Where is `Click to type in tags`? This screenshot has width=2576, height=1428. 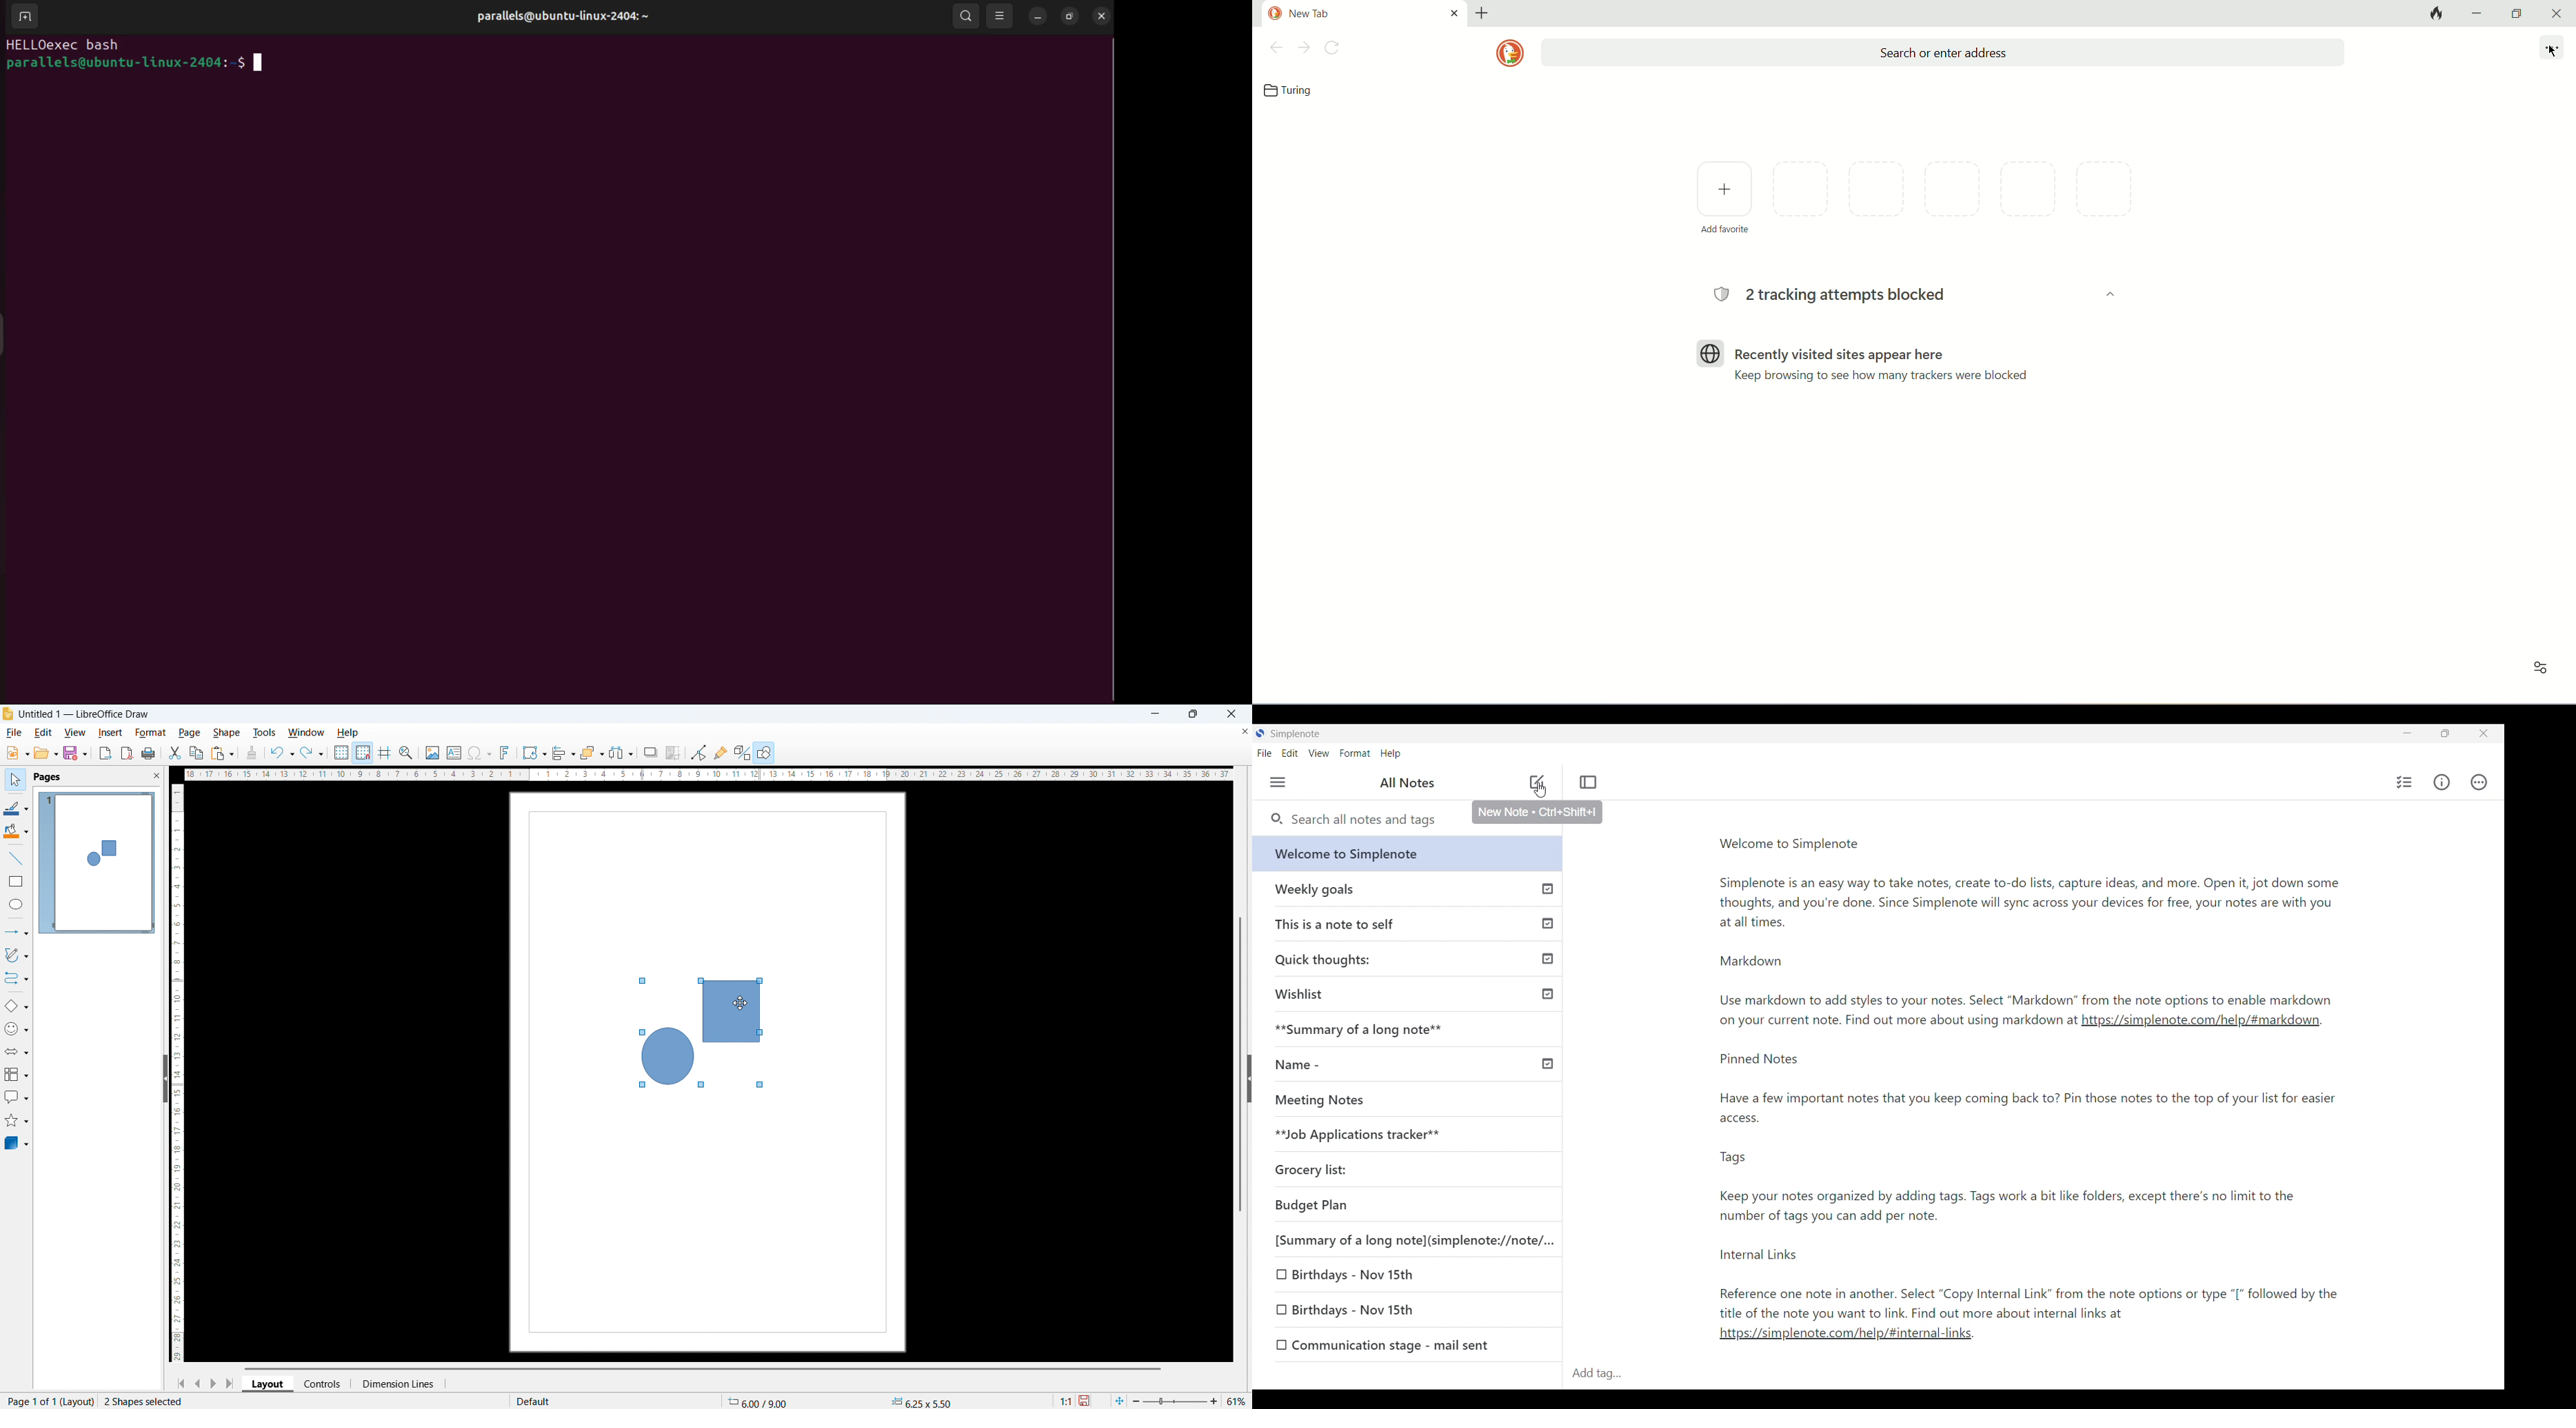 Click to type in tags is located at coordinates (2035, 1374).